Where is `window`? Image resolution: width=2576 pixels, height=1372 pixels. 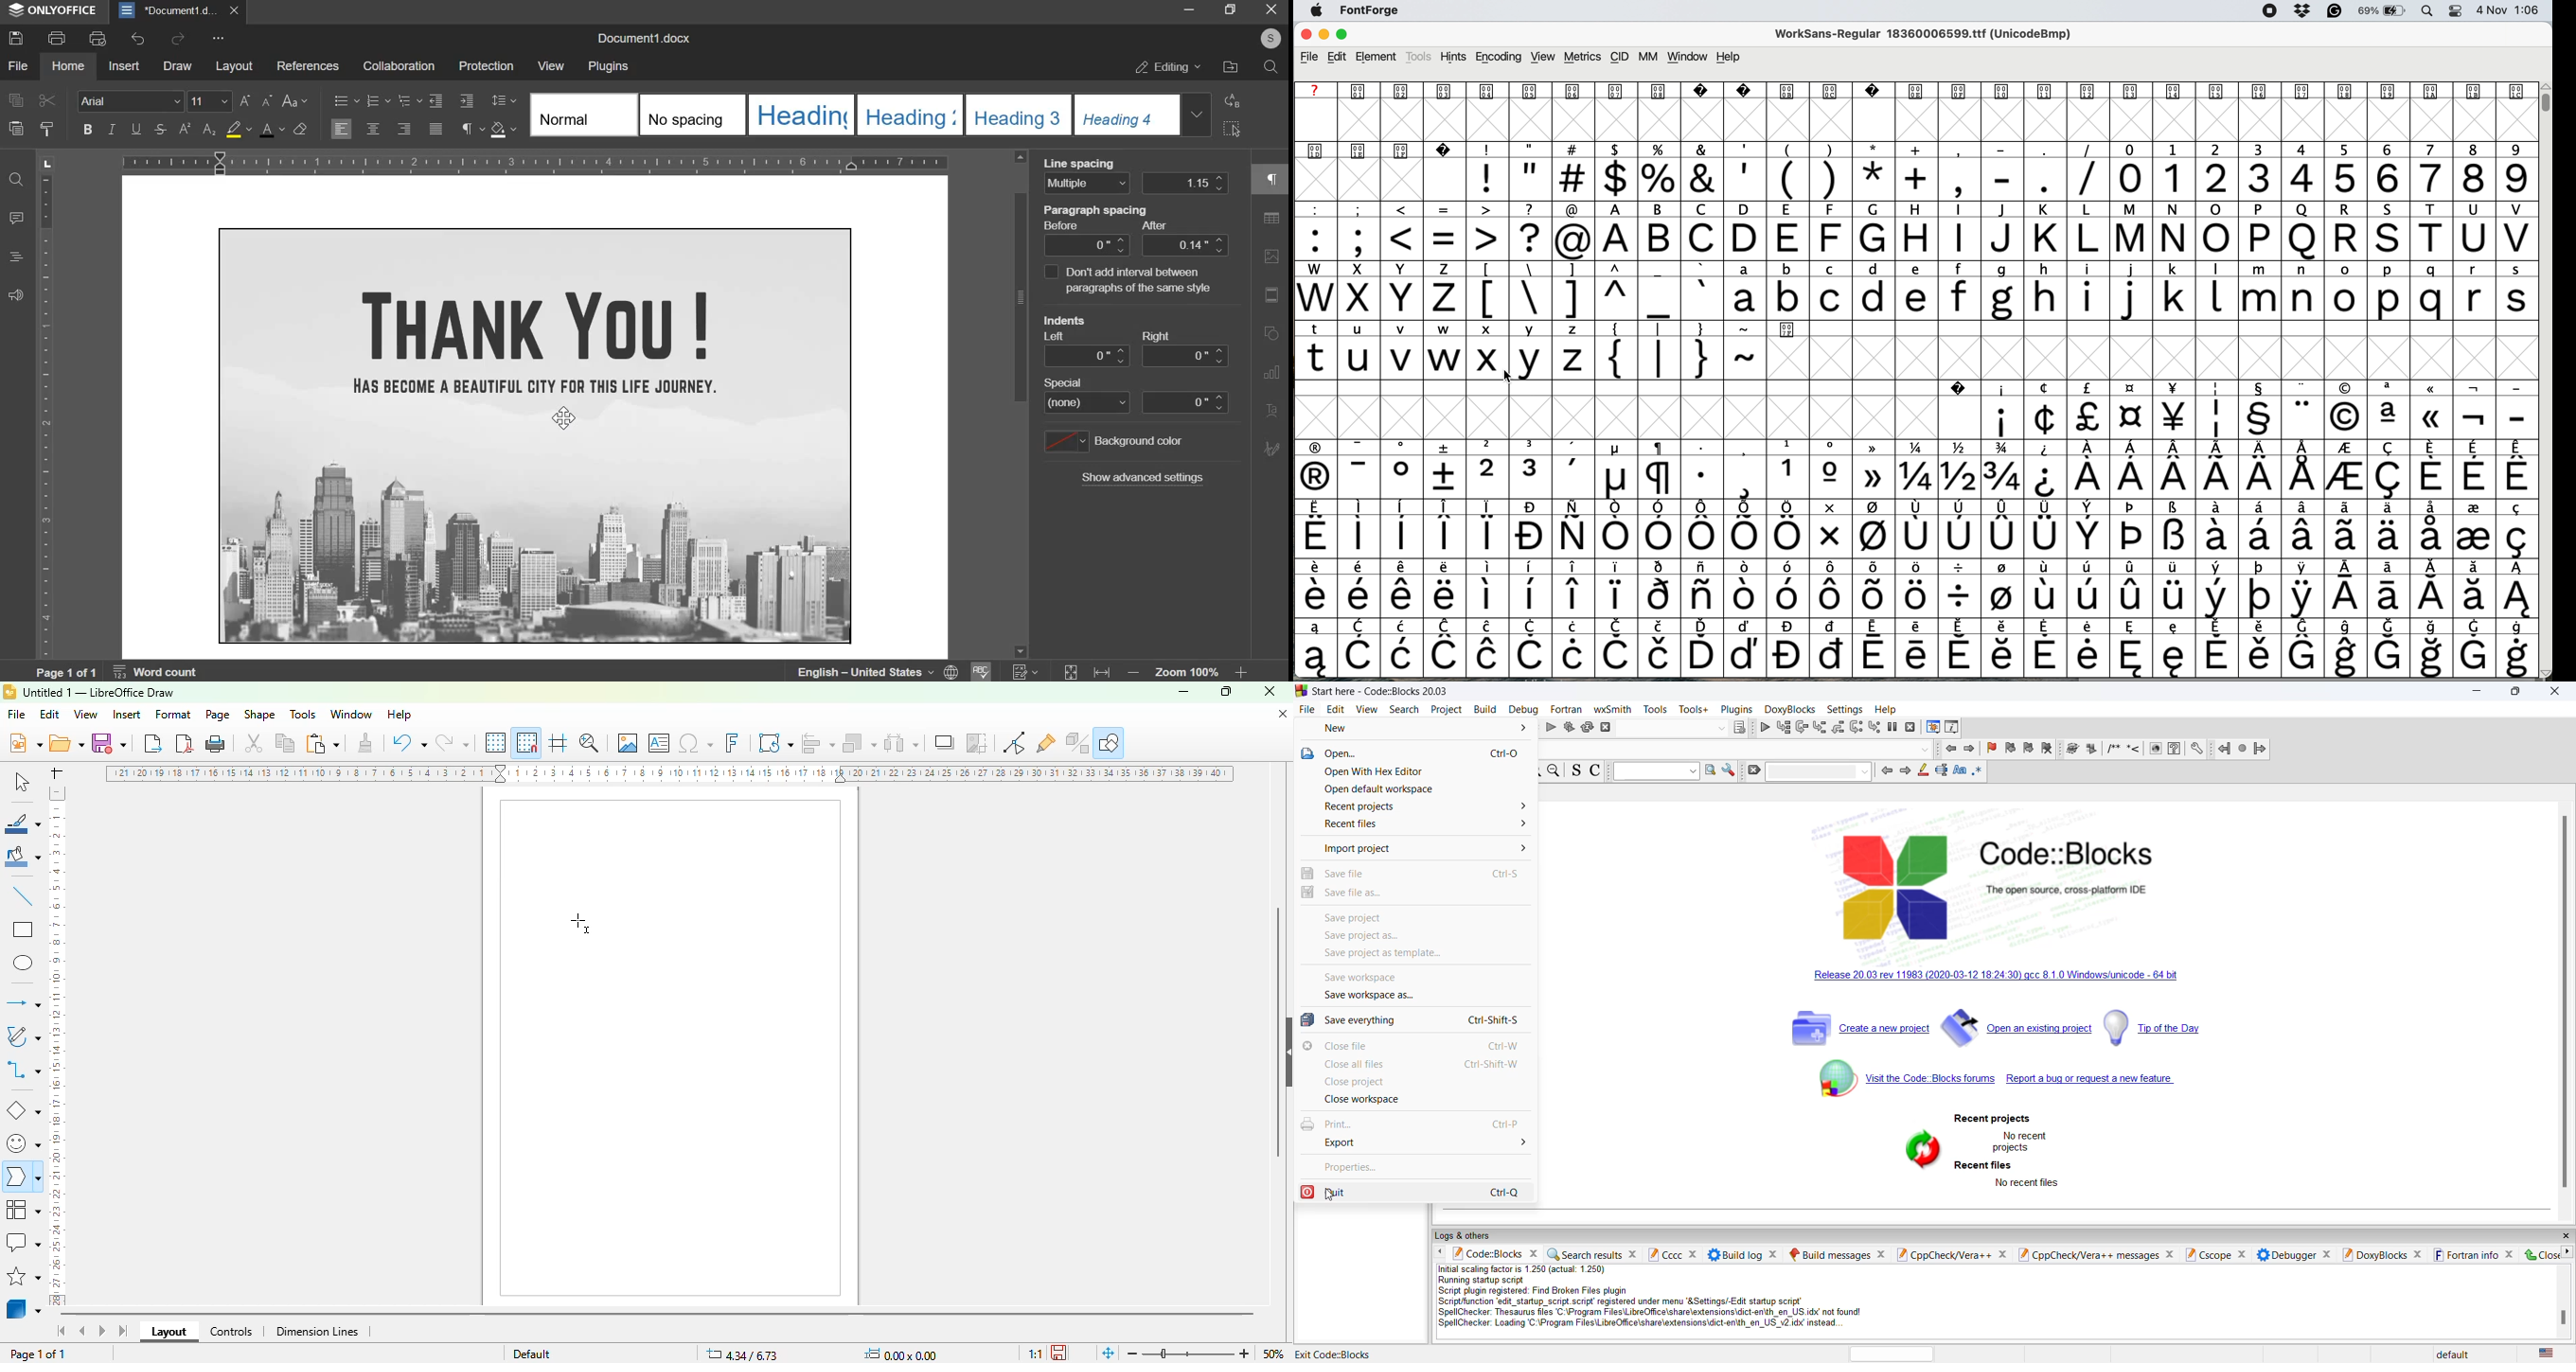 window is located at coordinates (351, 715).